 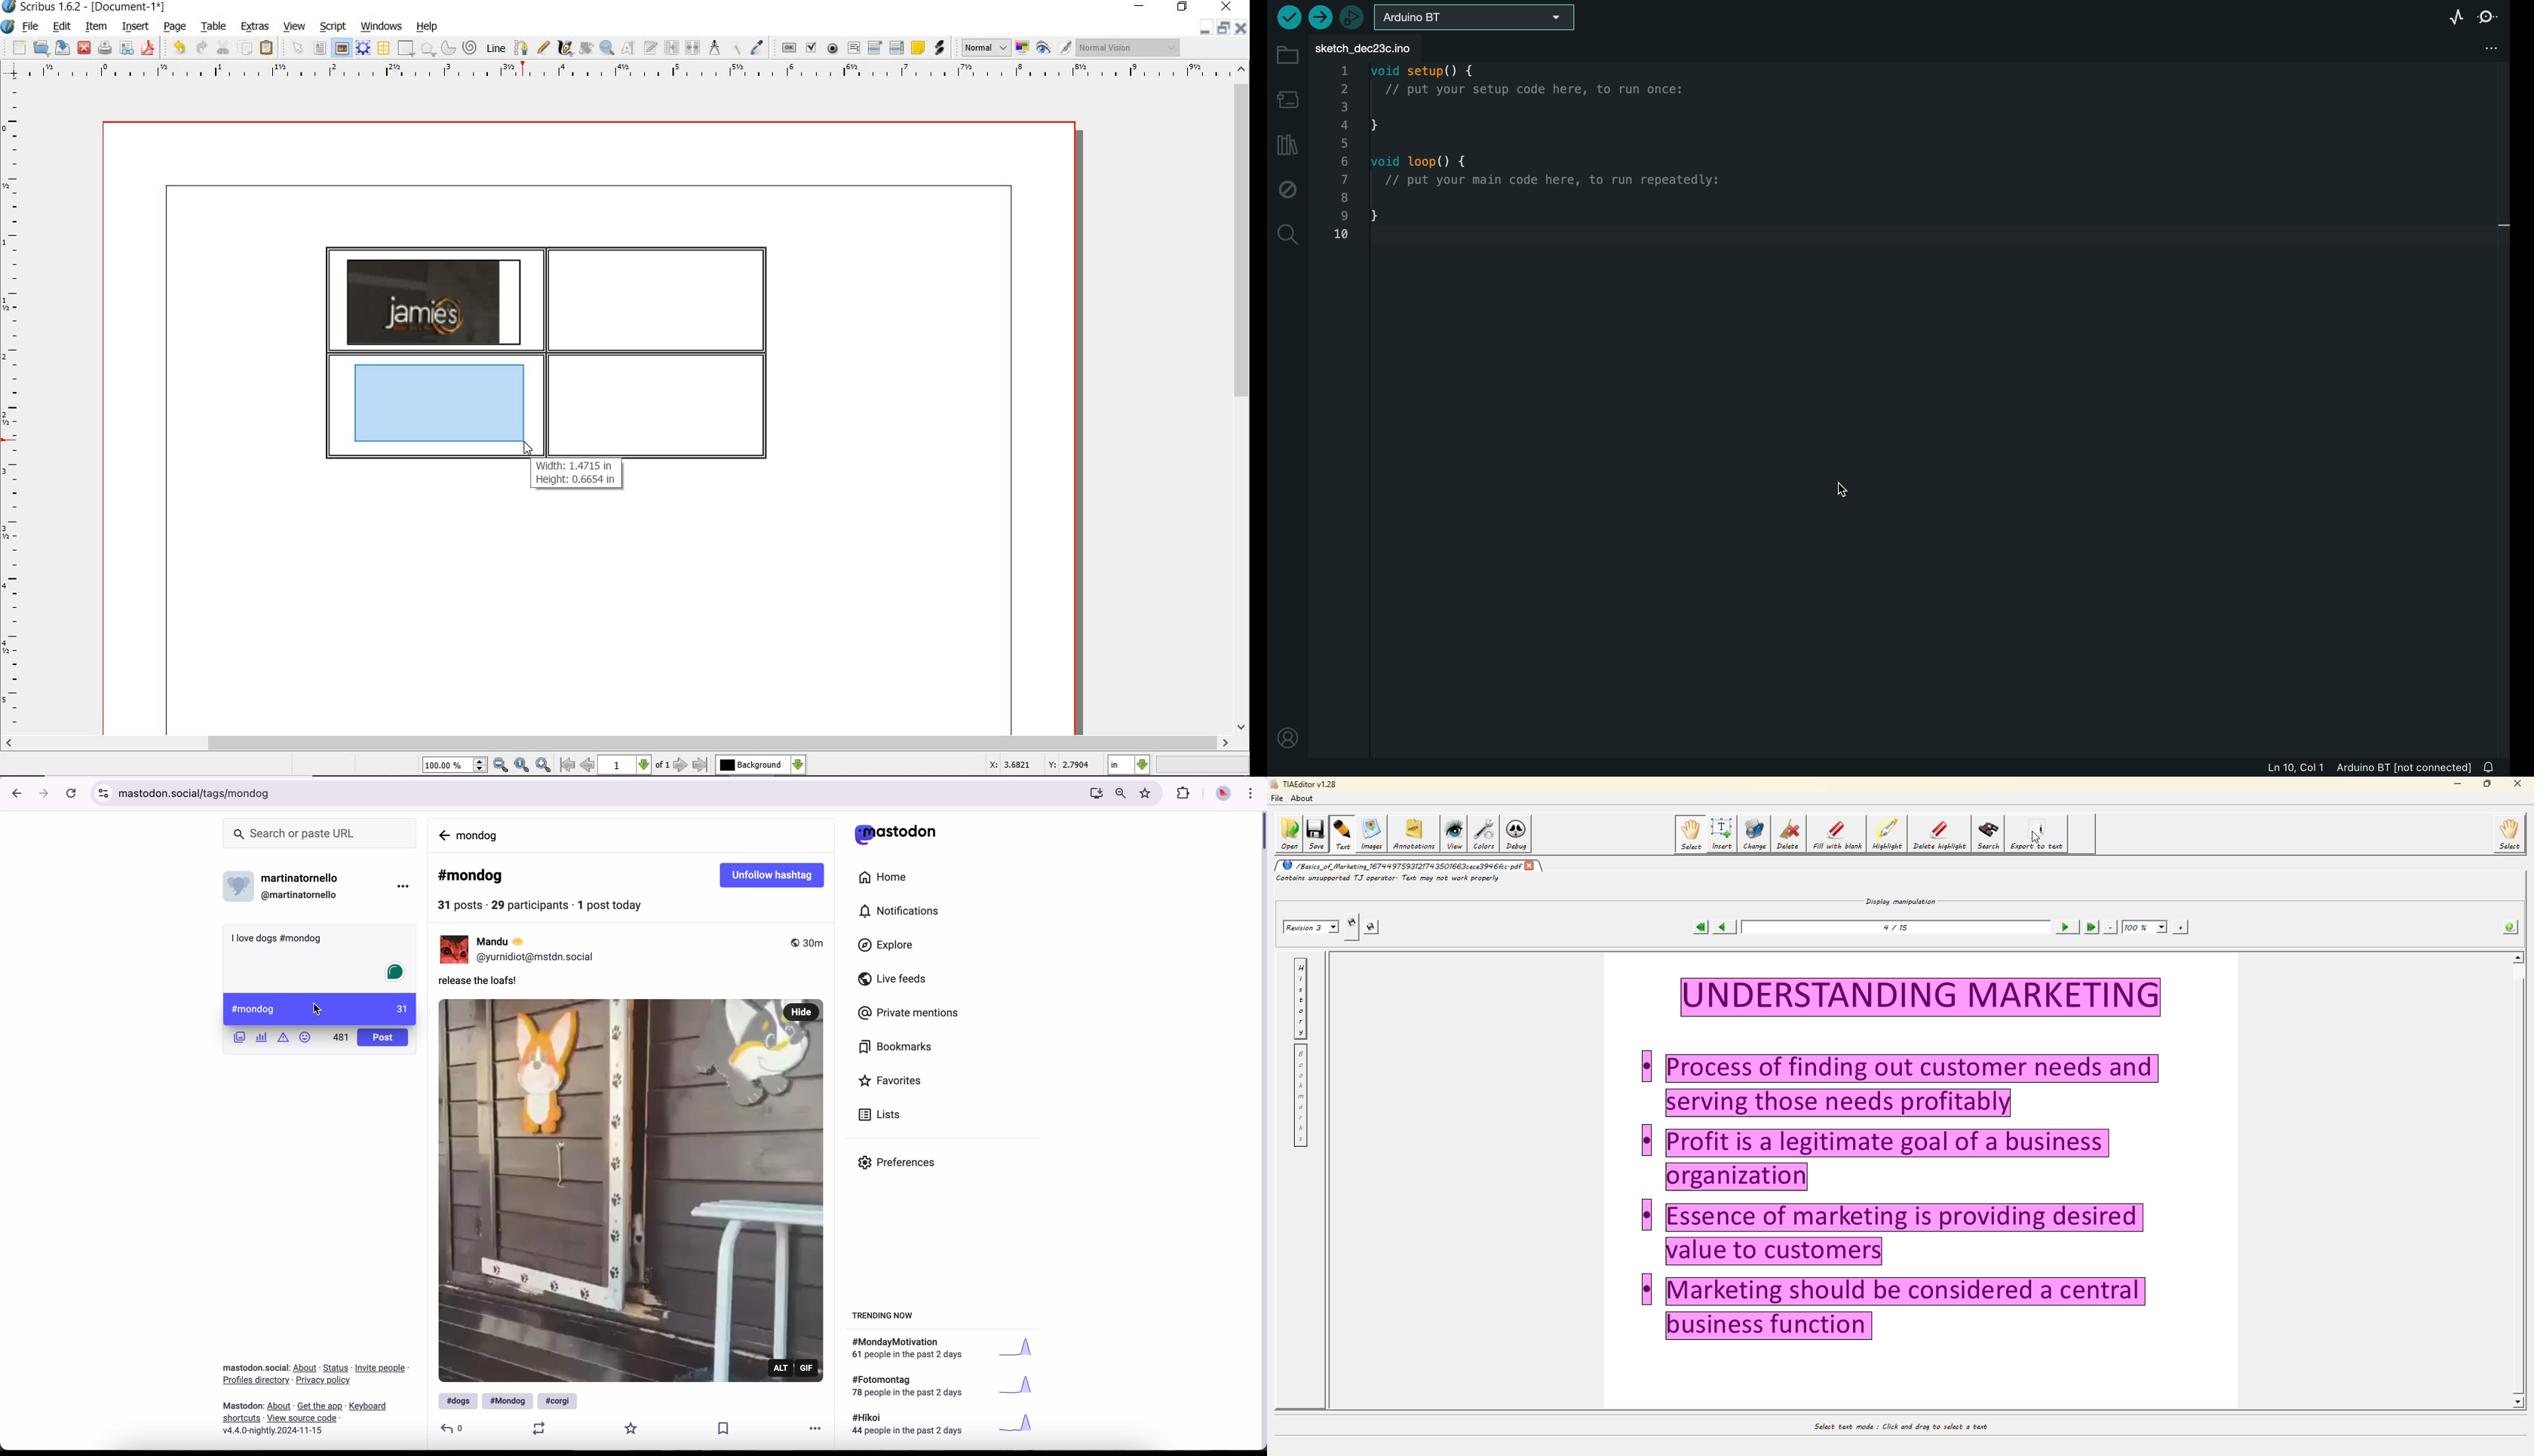 I want to click on zoom in or out, so click(x=606, y=48).